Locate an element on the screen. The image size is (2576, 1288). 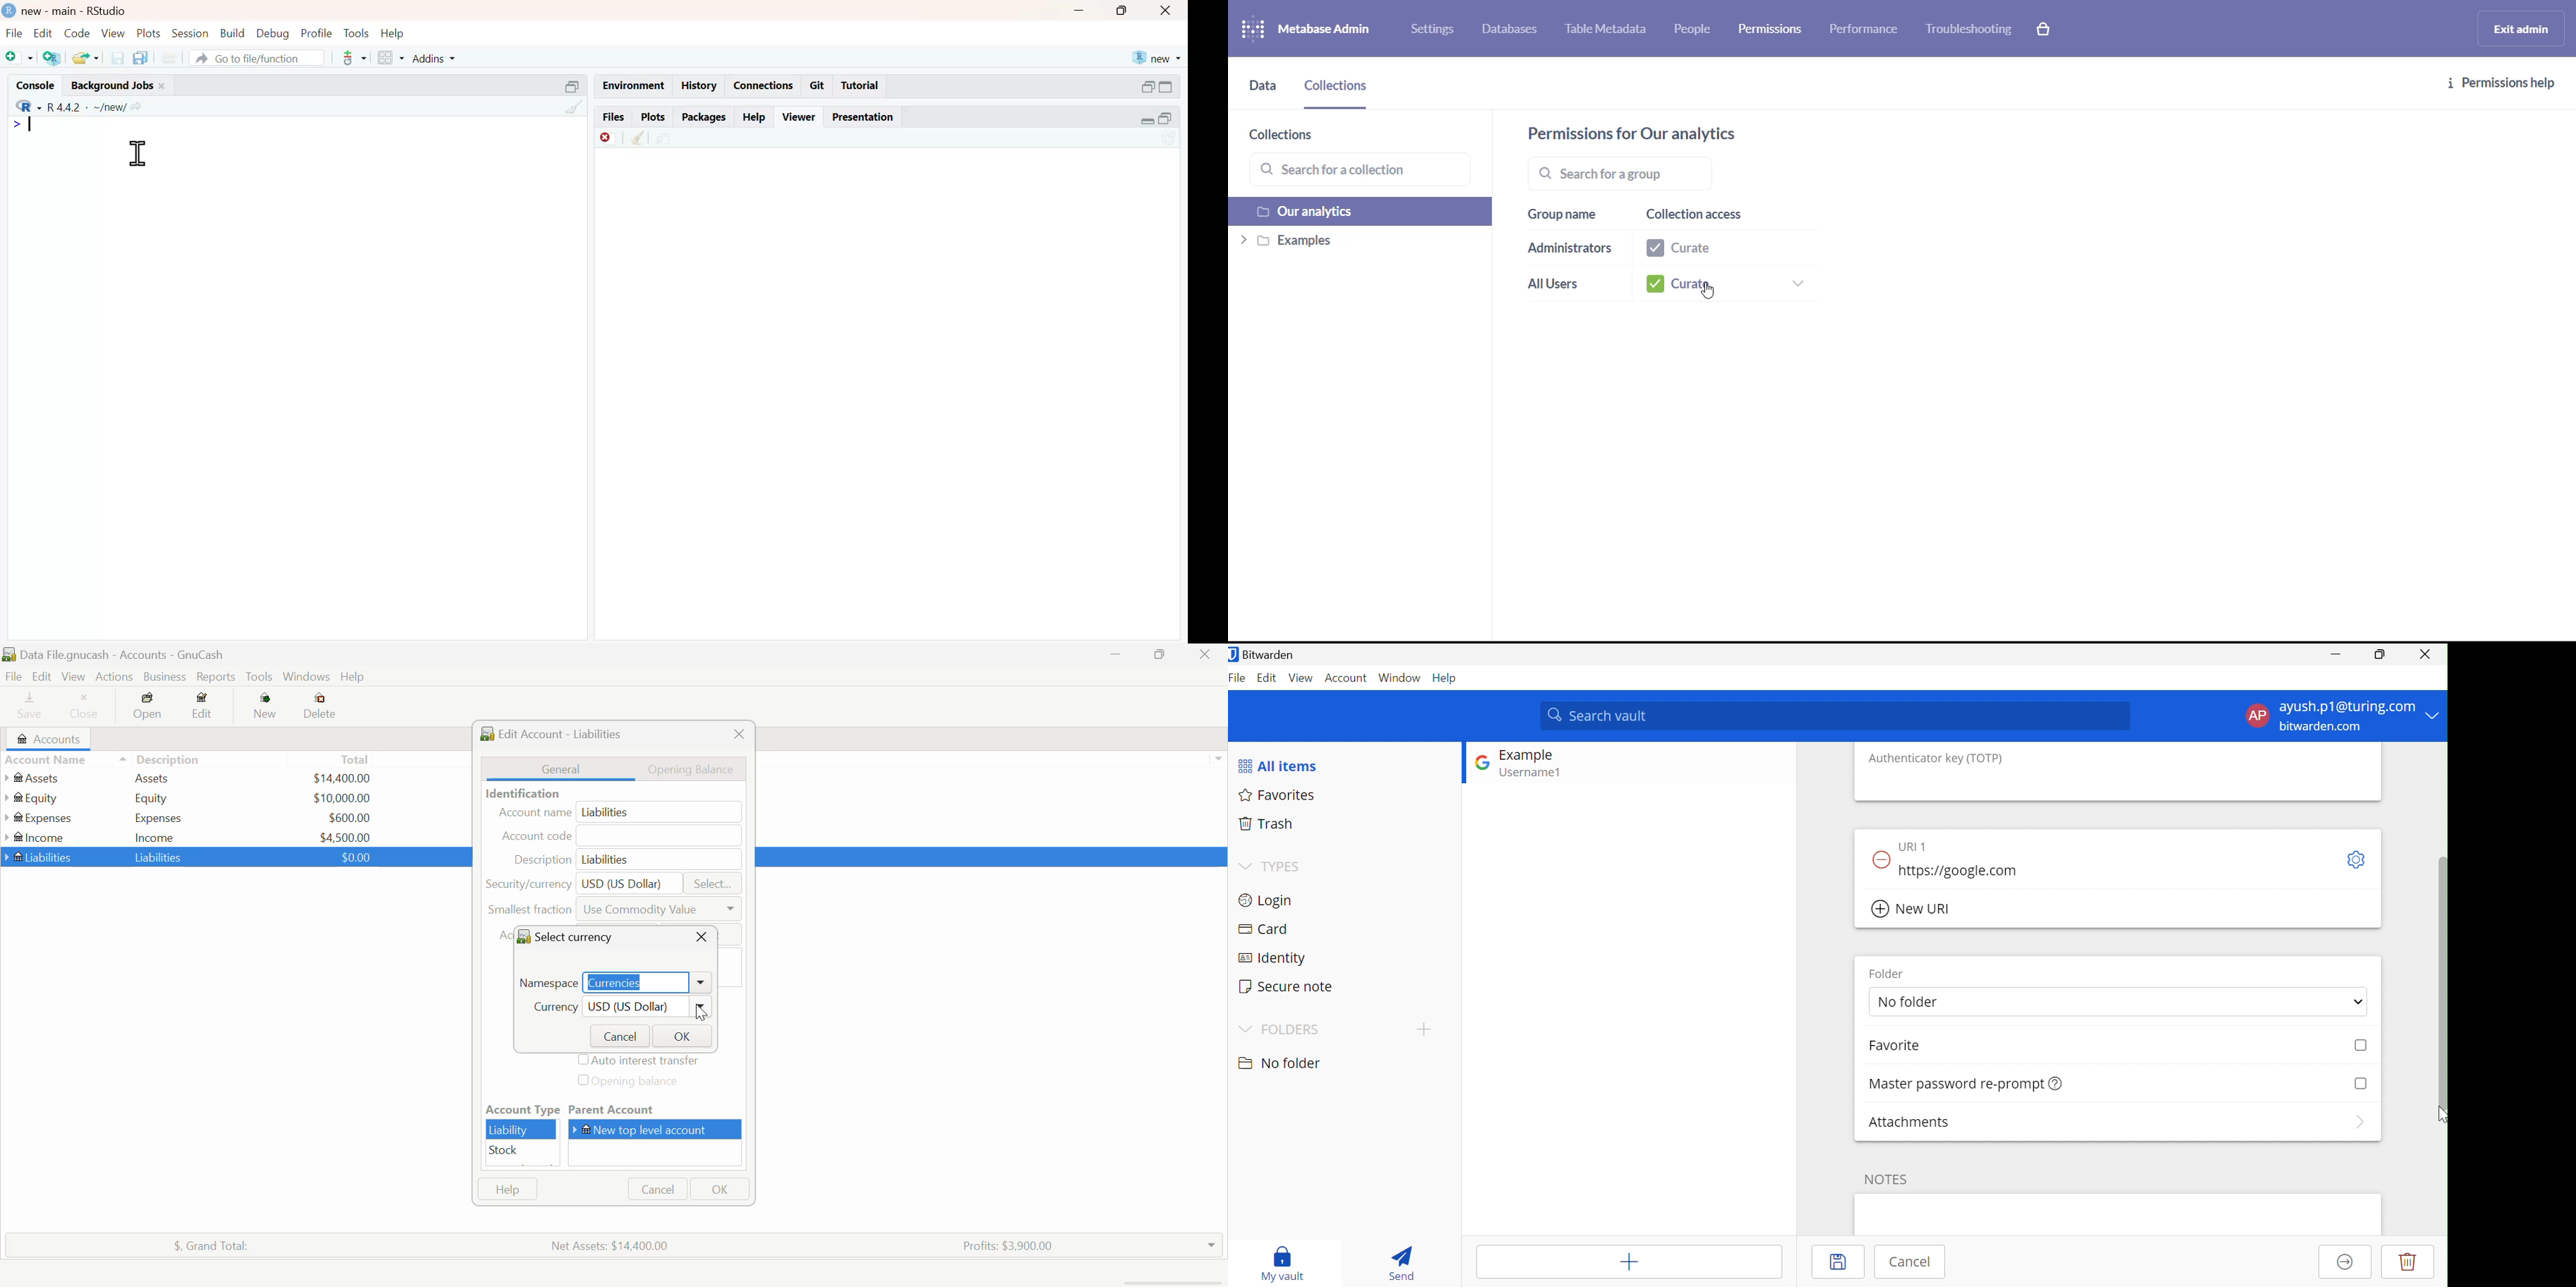
open in separate window is located at coordinates (1166, 118).